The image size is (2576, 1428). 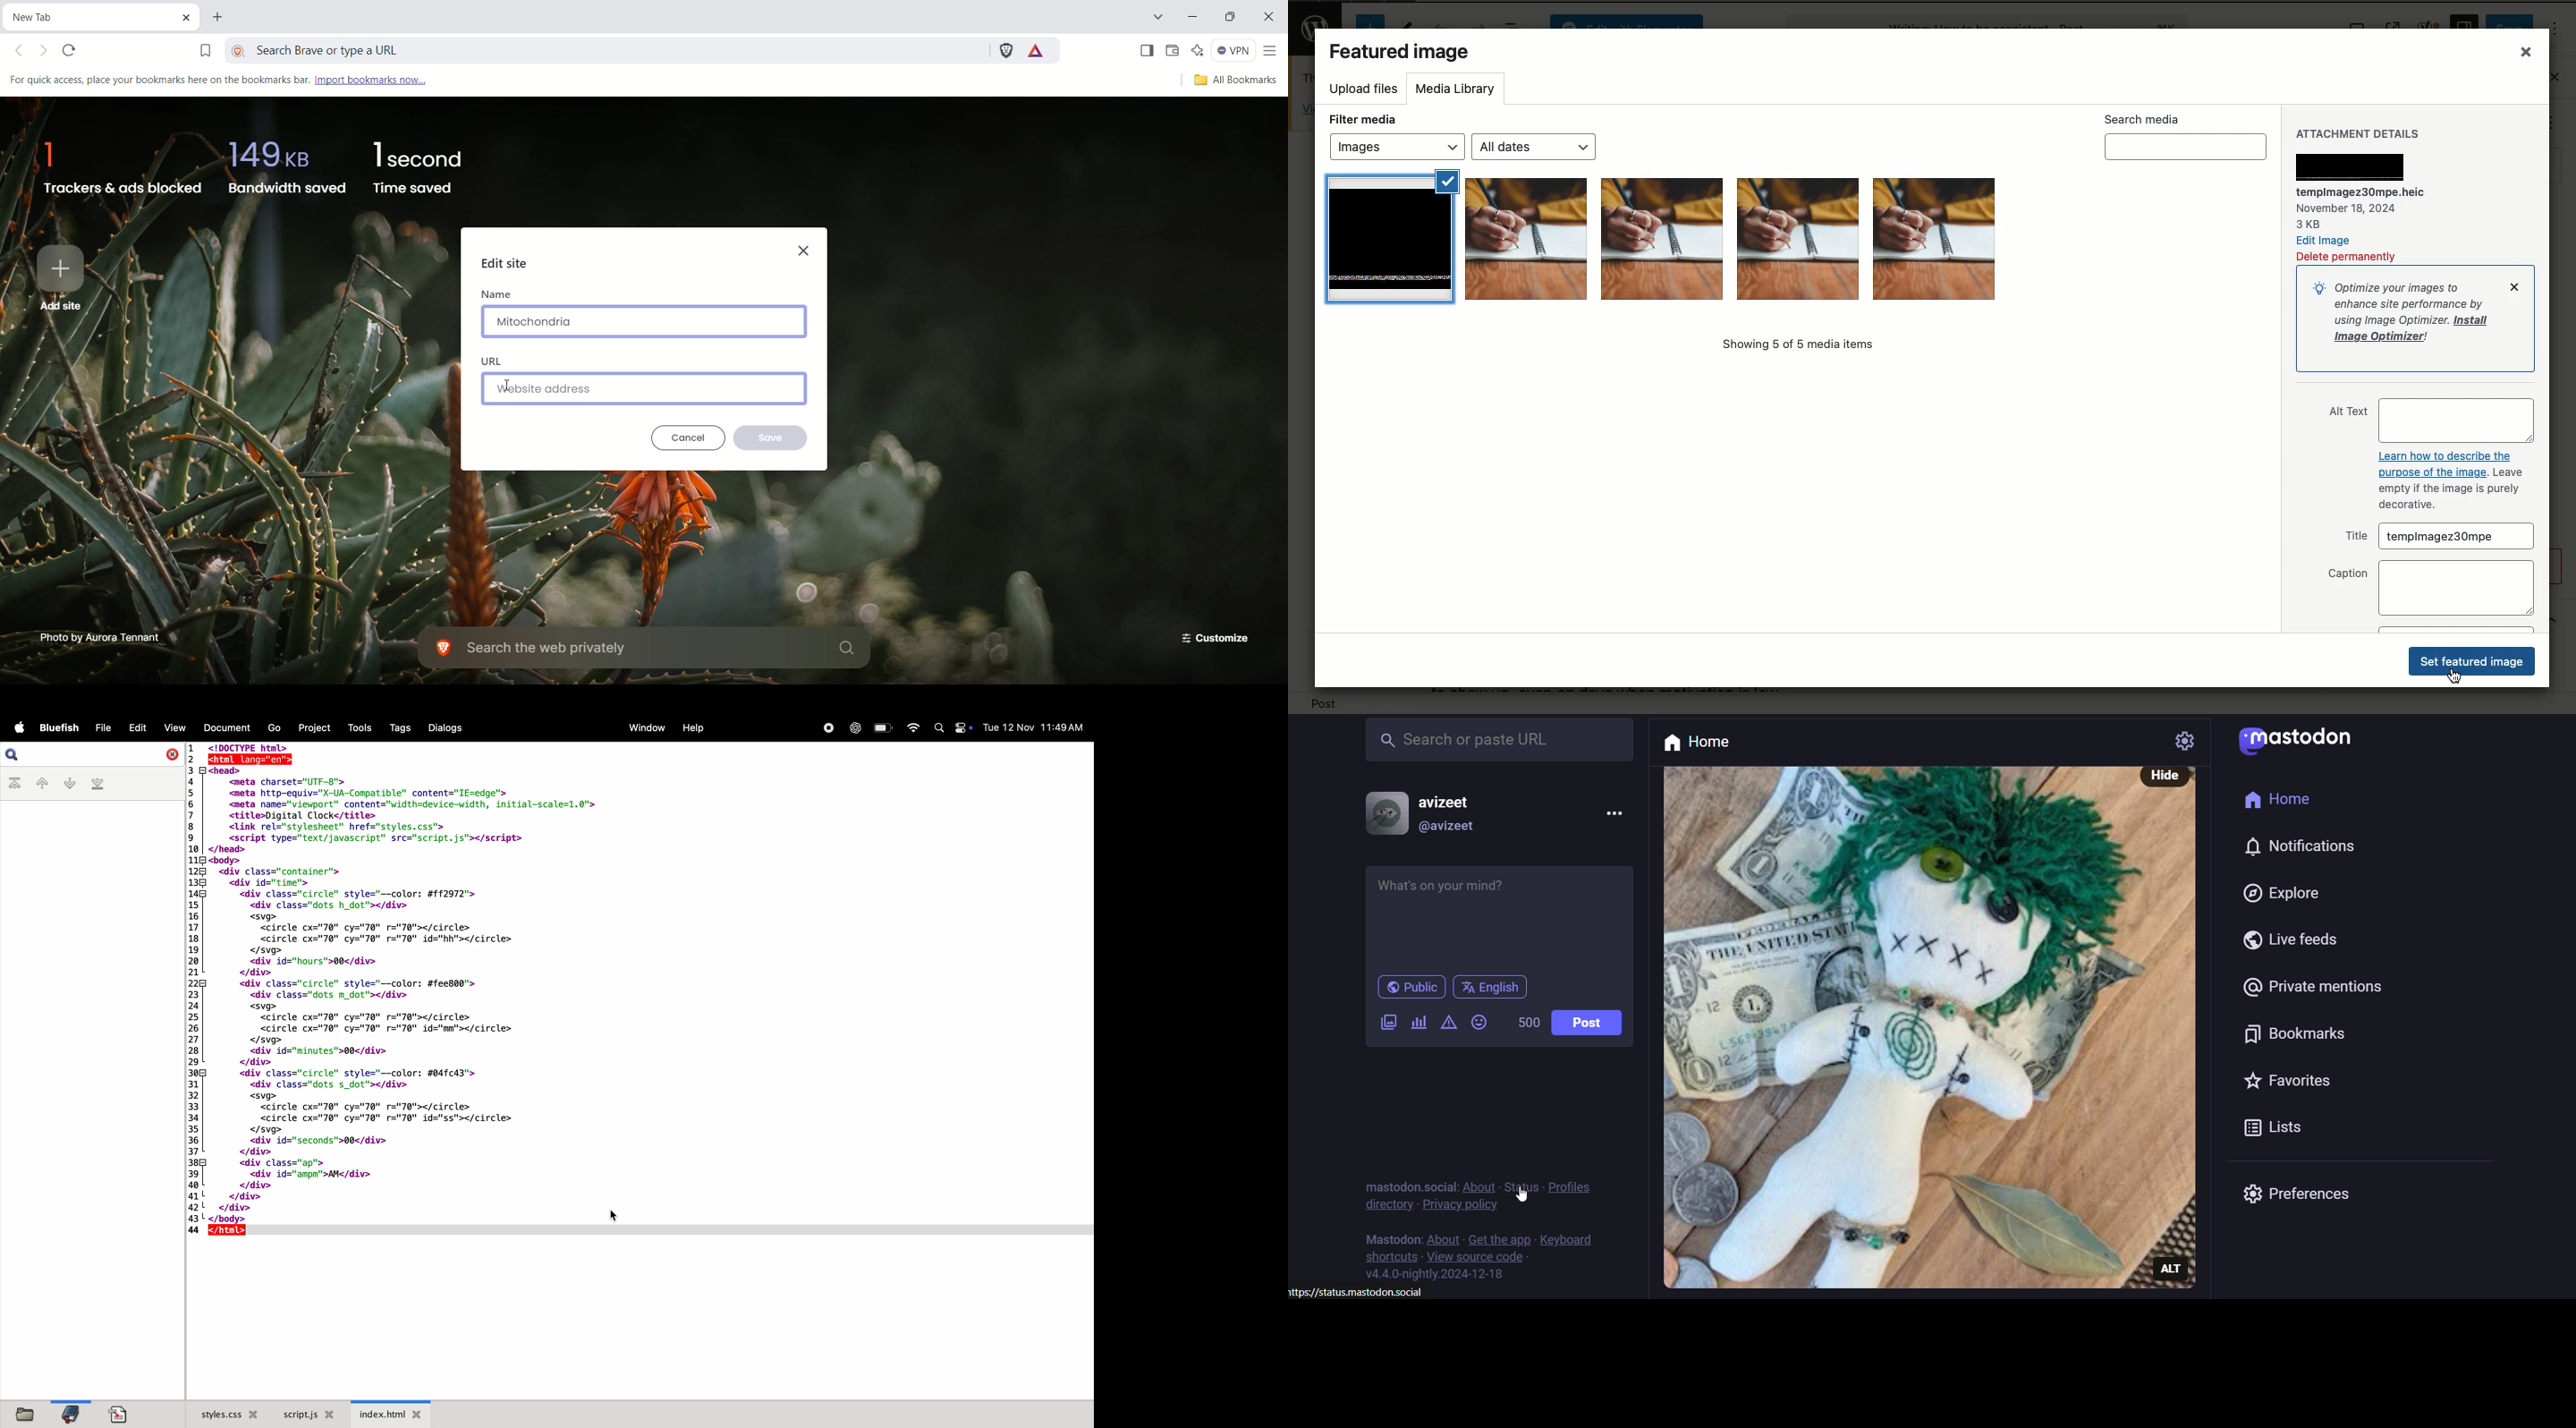 I want to click on @username, so click(x=1455, y=827).